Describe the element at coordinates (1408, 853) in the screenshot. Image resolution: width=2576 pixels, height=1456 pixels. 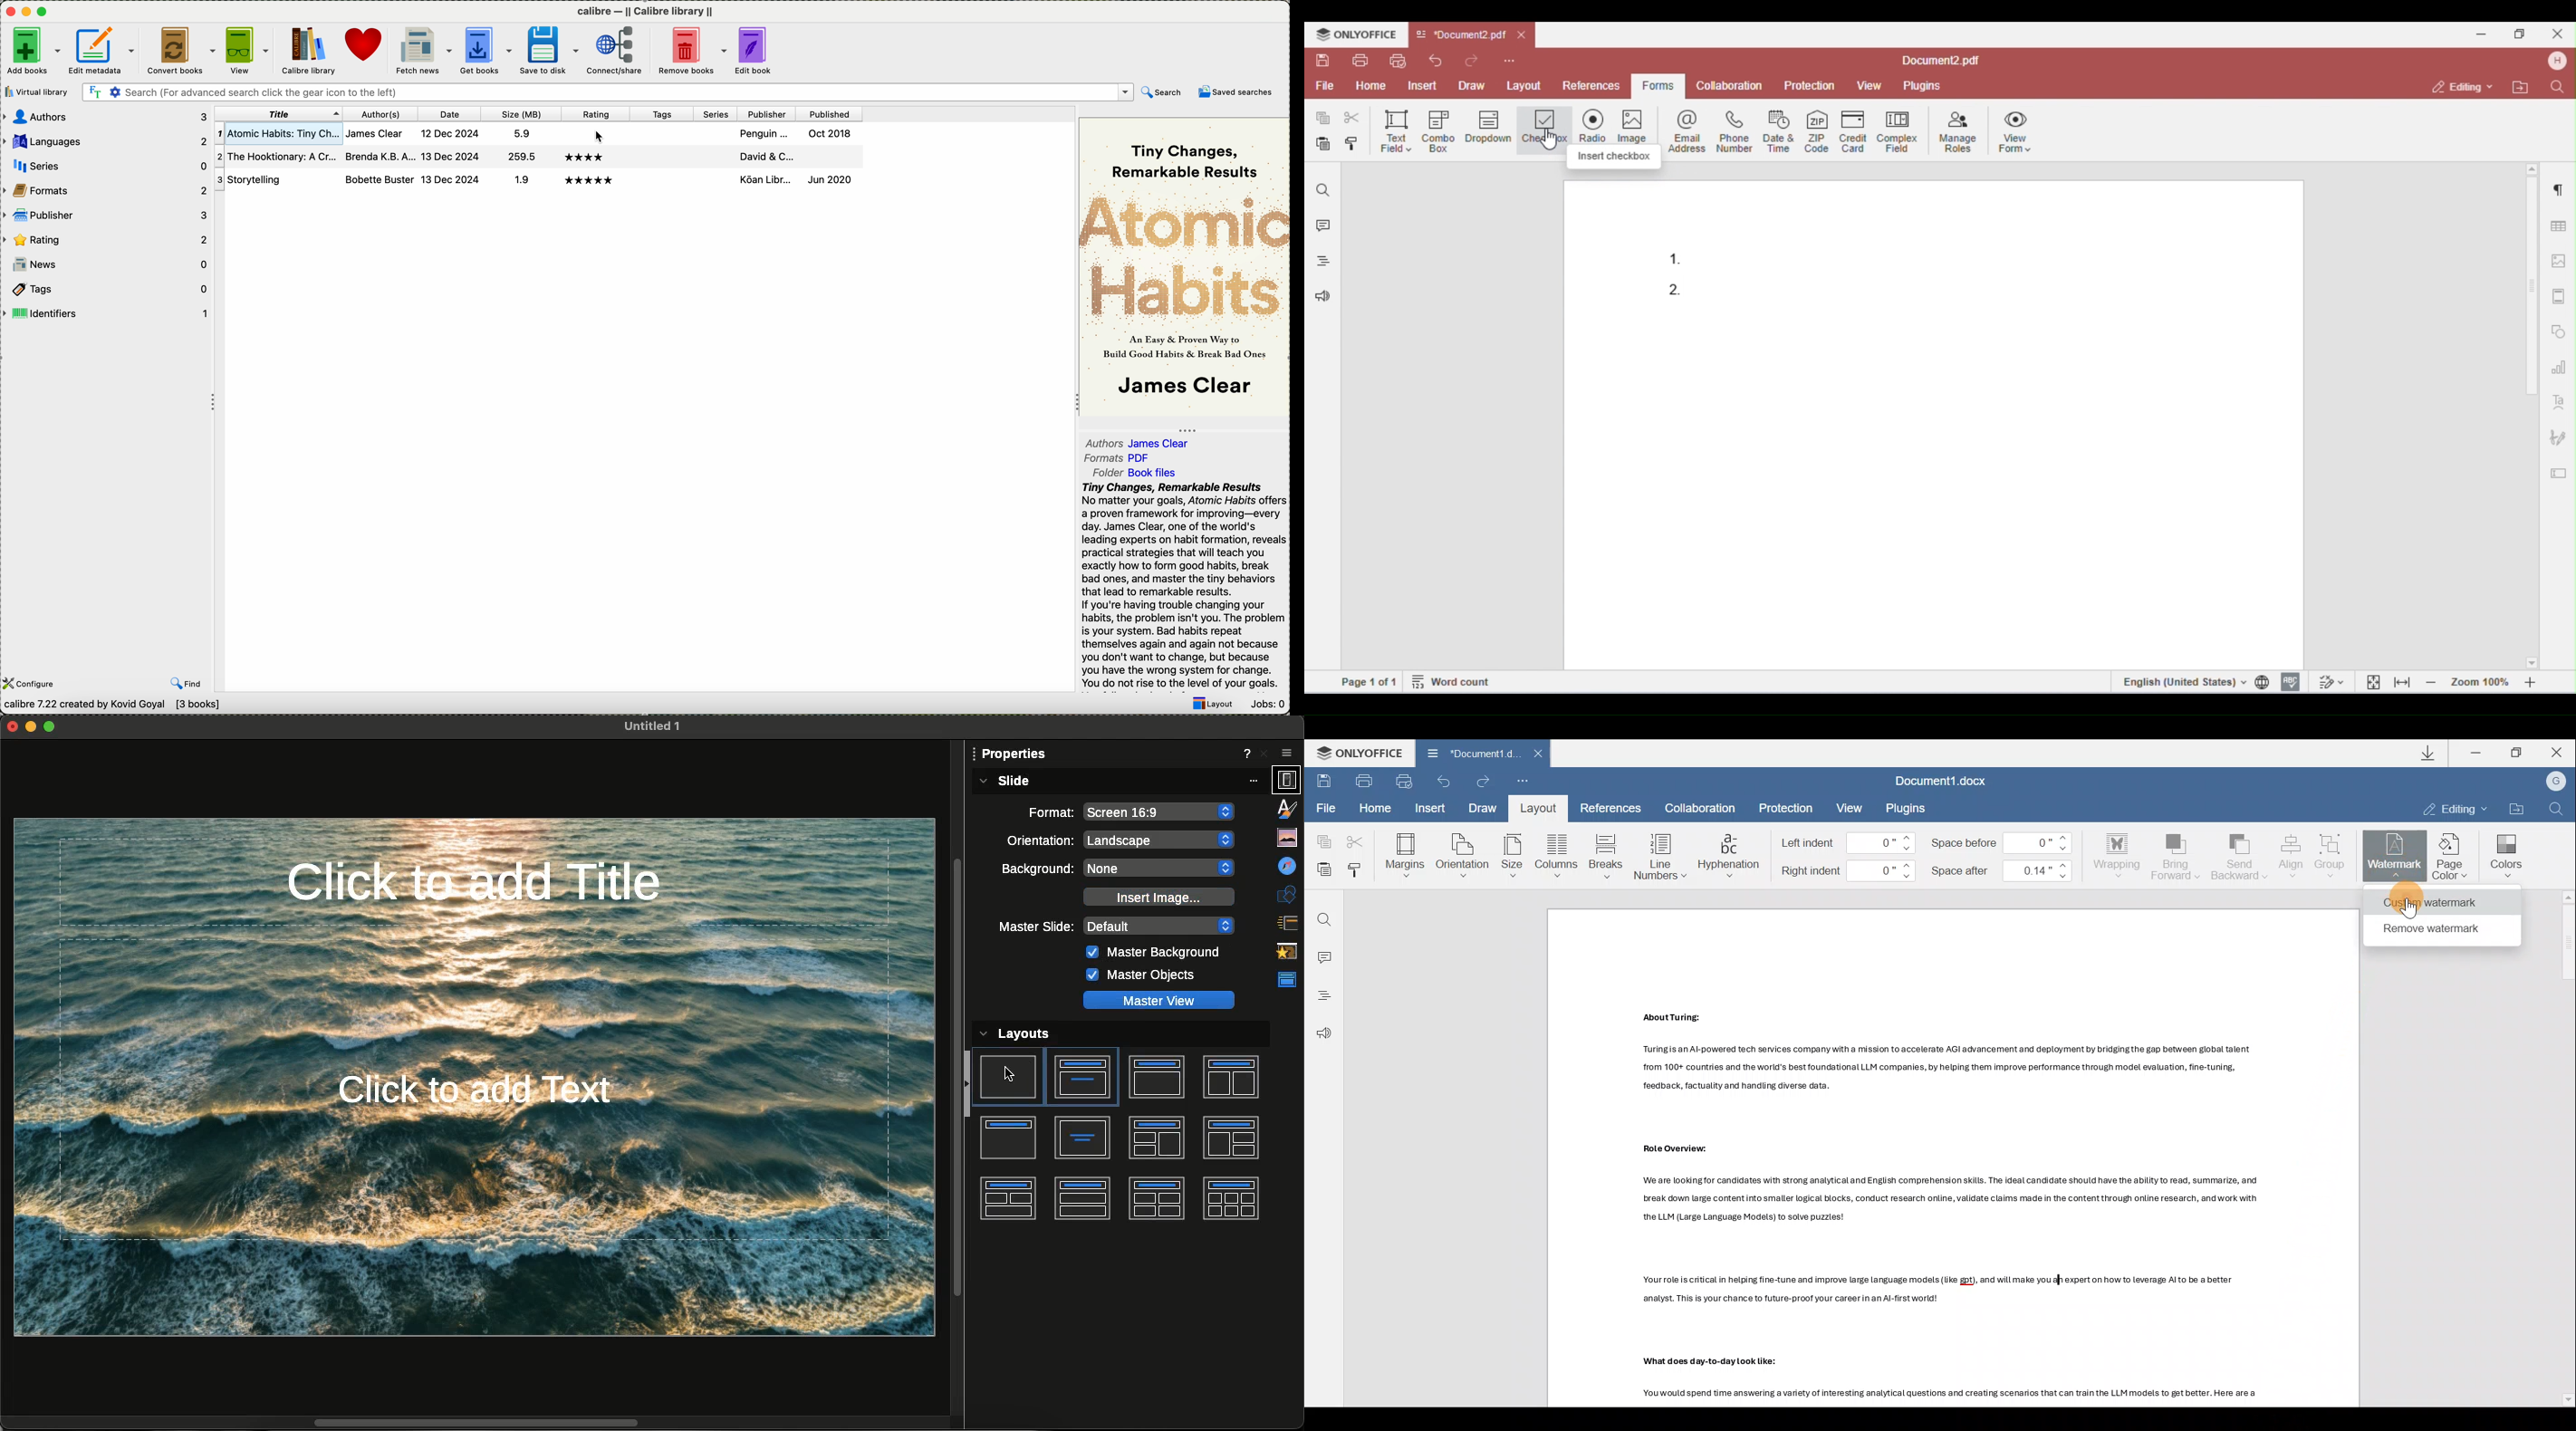
I see `Margins` at that location.